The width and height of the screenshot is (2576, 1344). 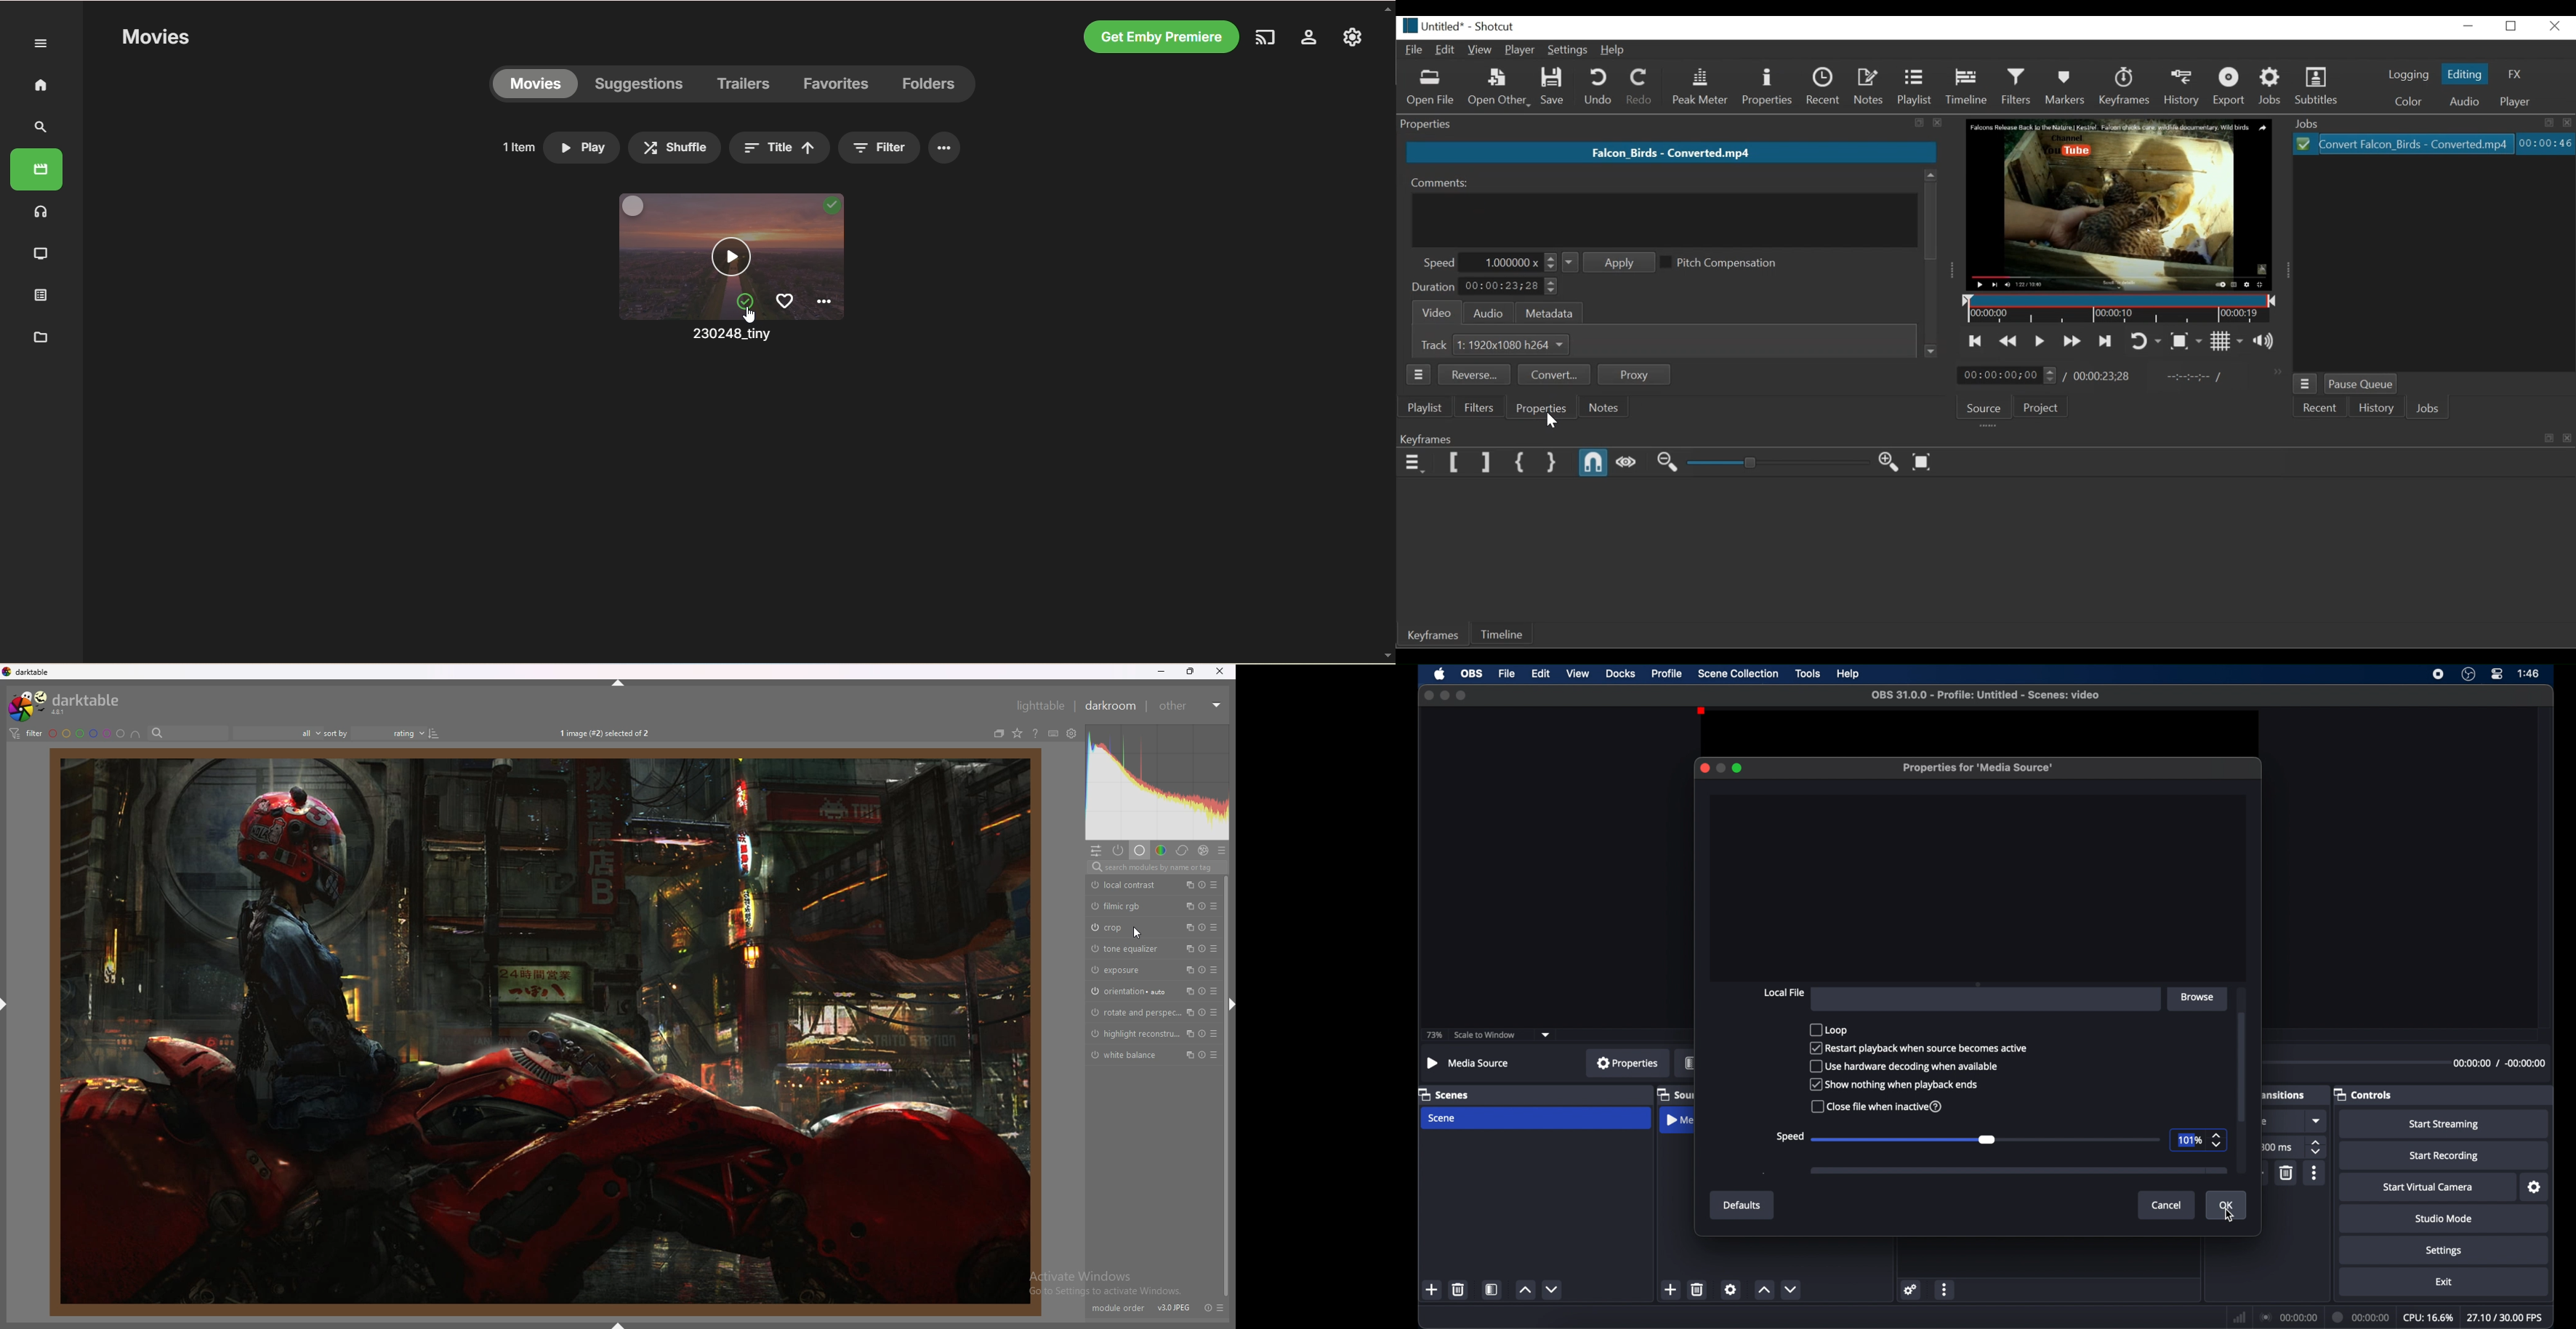 What do you see at coordinates (2227, 1206) in the screenshot?
I see `ok` at bounding box center [2227, 1206].